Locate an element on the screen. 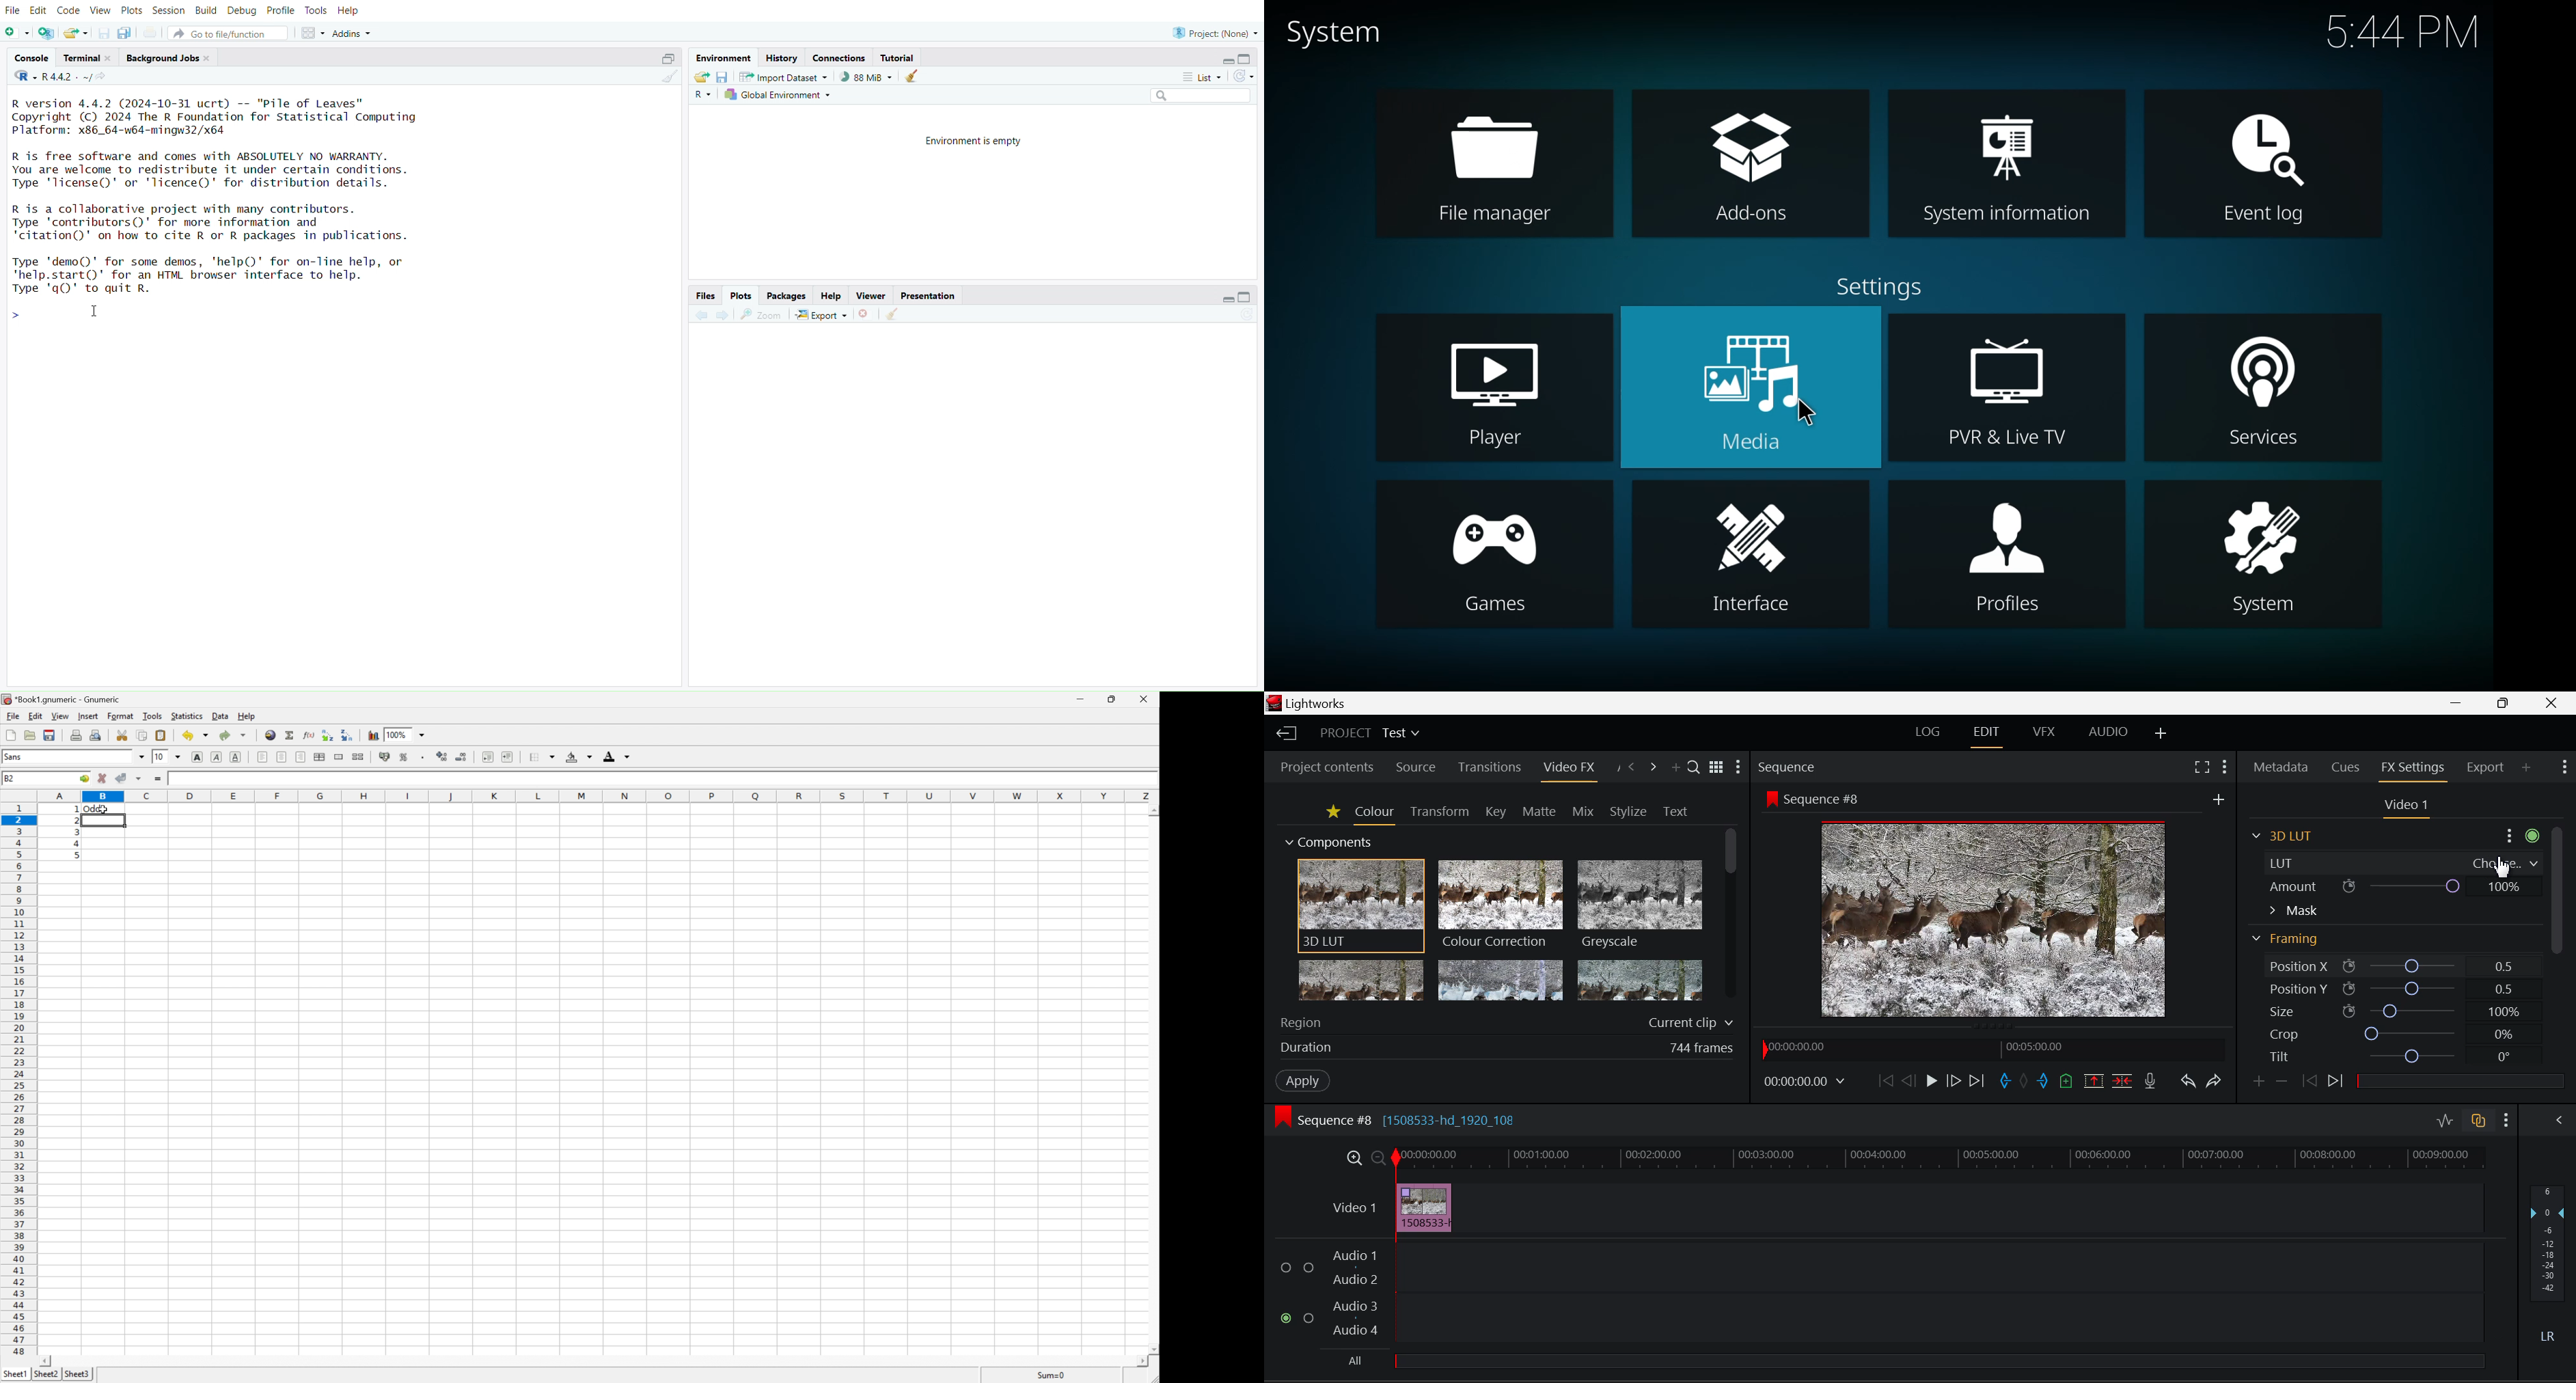 Image resolution: width=2576 pixels, height=1400 pixels. Show Settings is located at coordinates (2506, 1120).